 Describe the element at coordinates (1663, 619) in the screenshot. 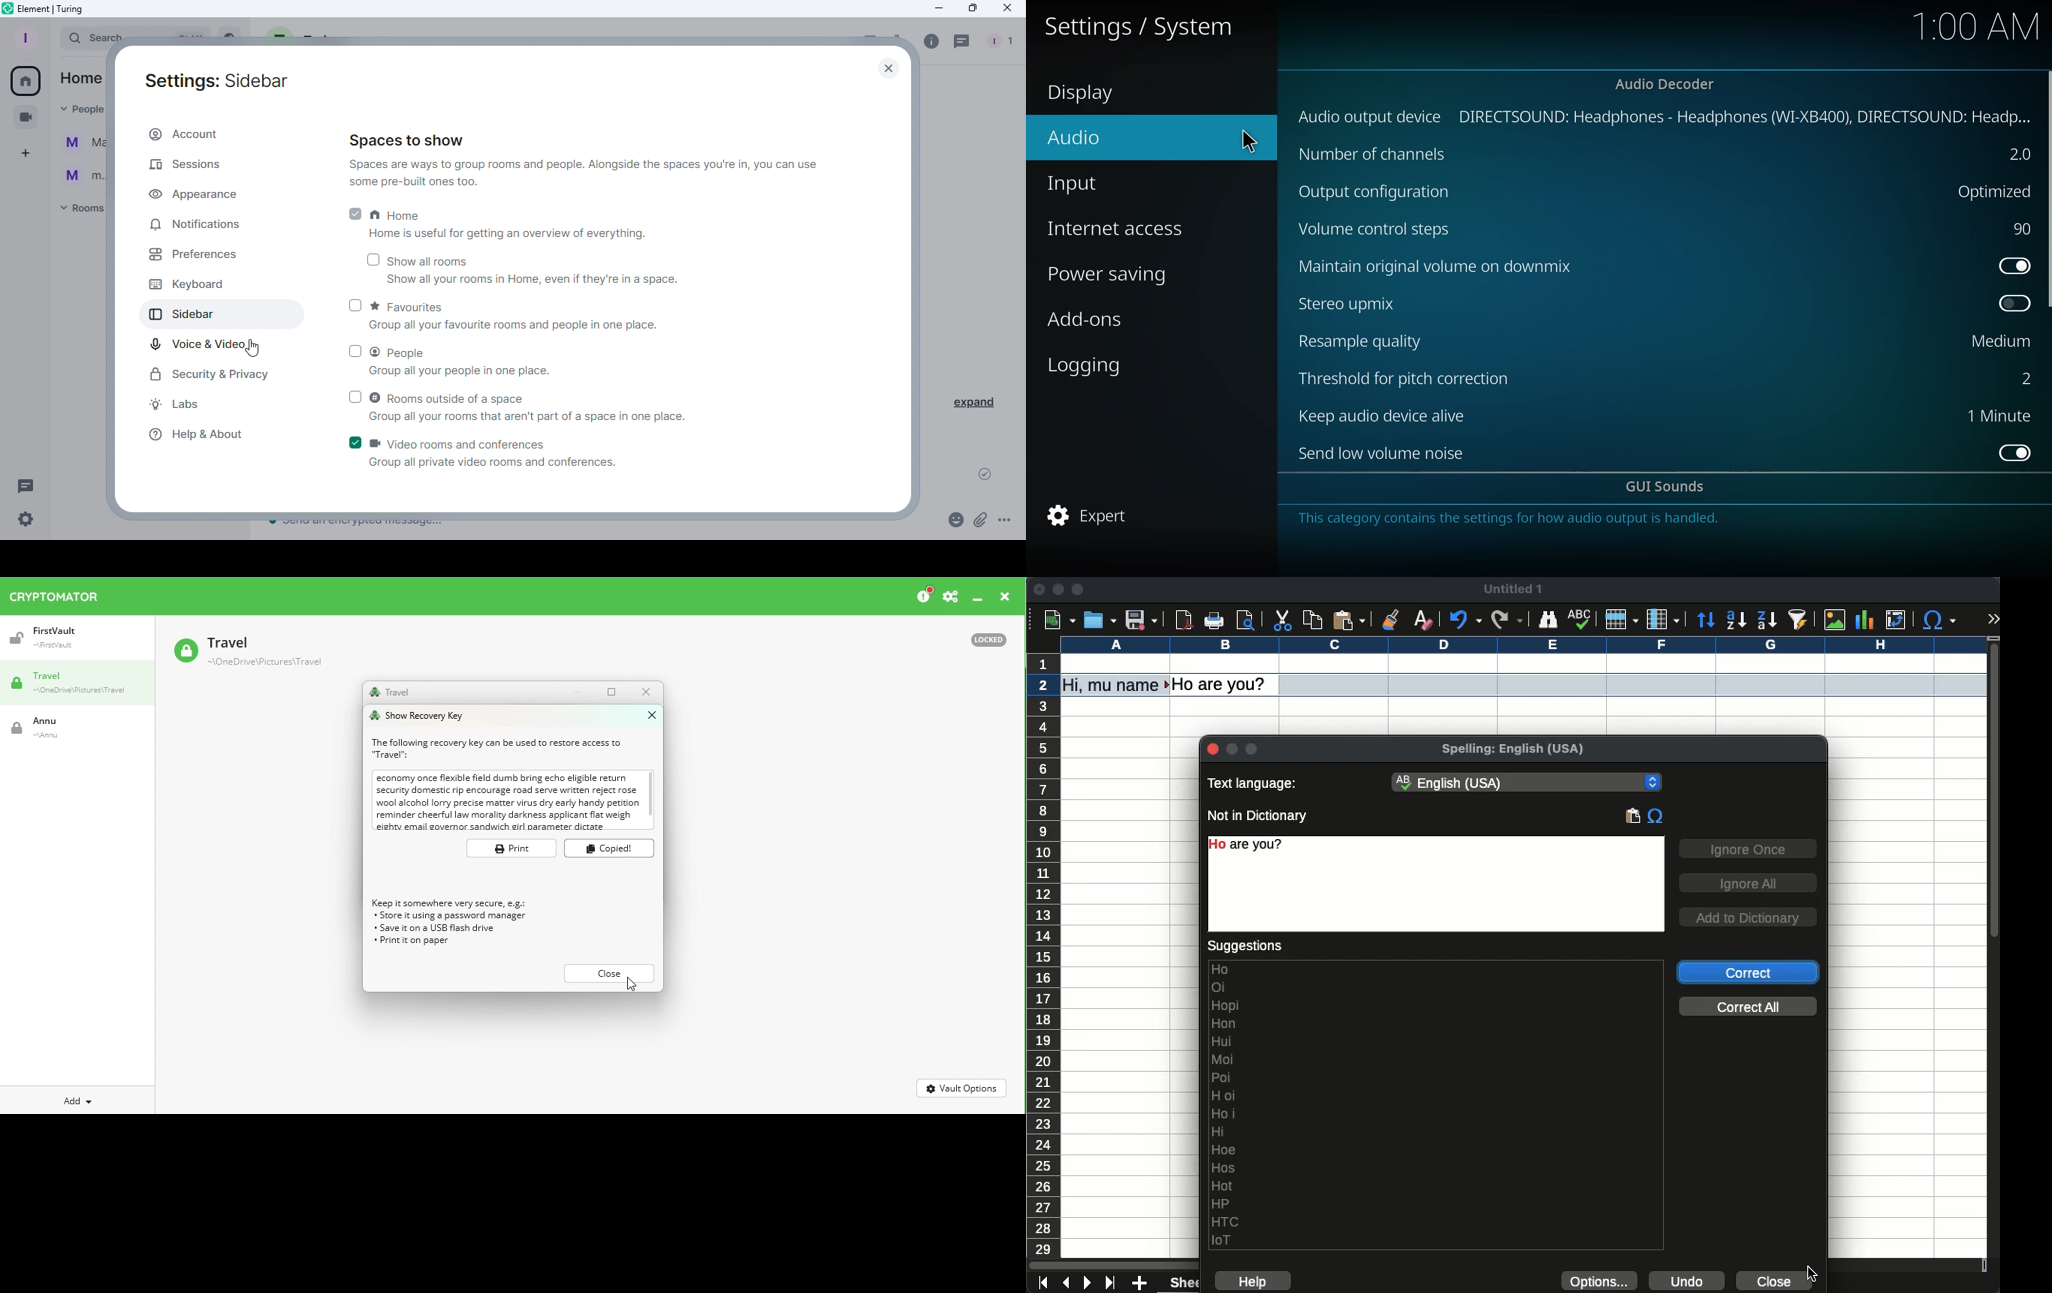

I see `column` at that location.